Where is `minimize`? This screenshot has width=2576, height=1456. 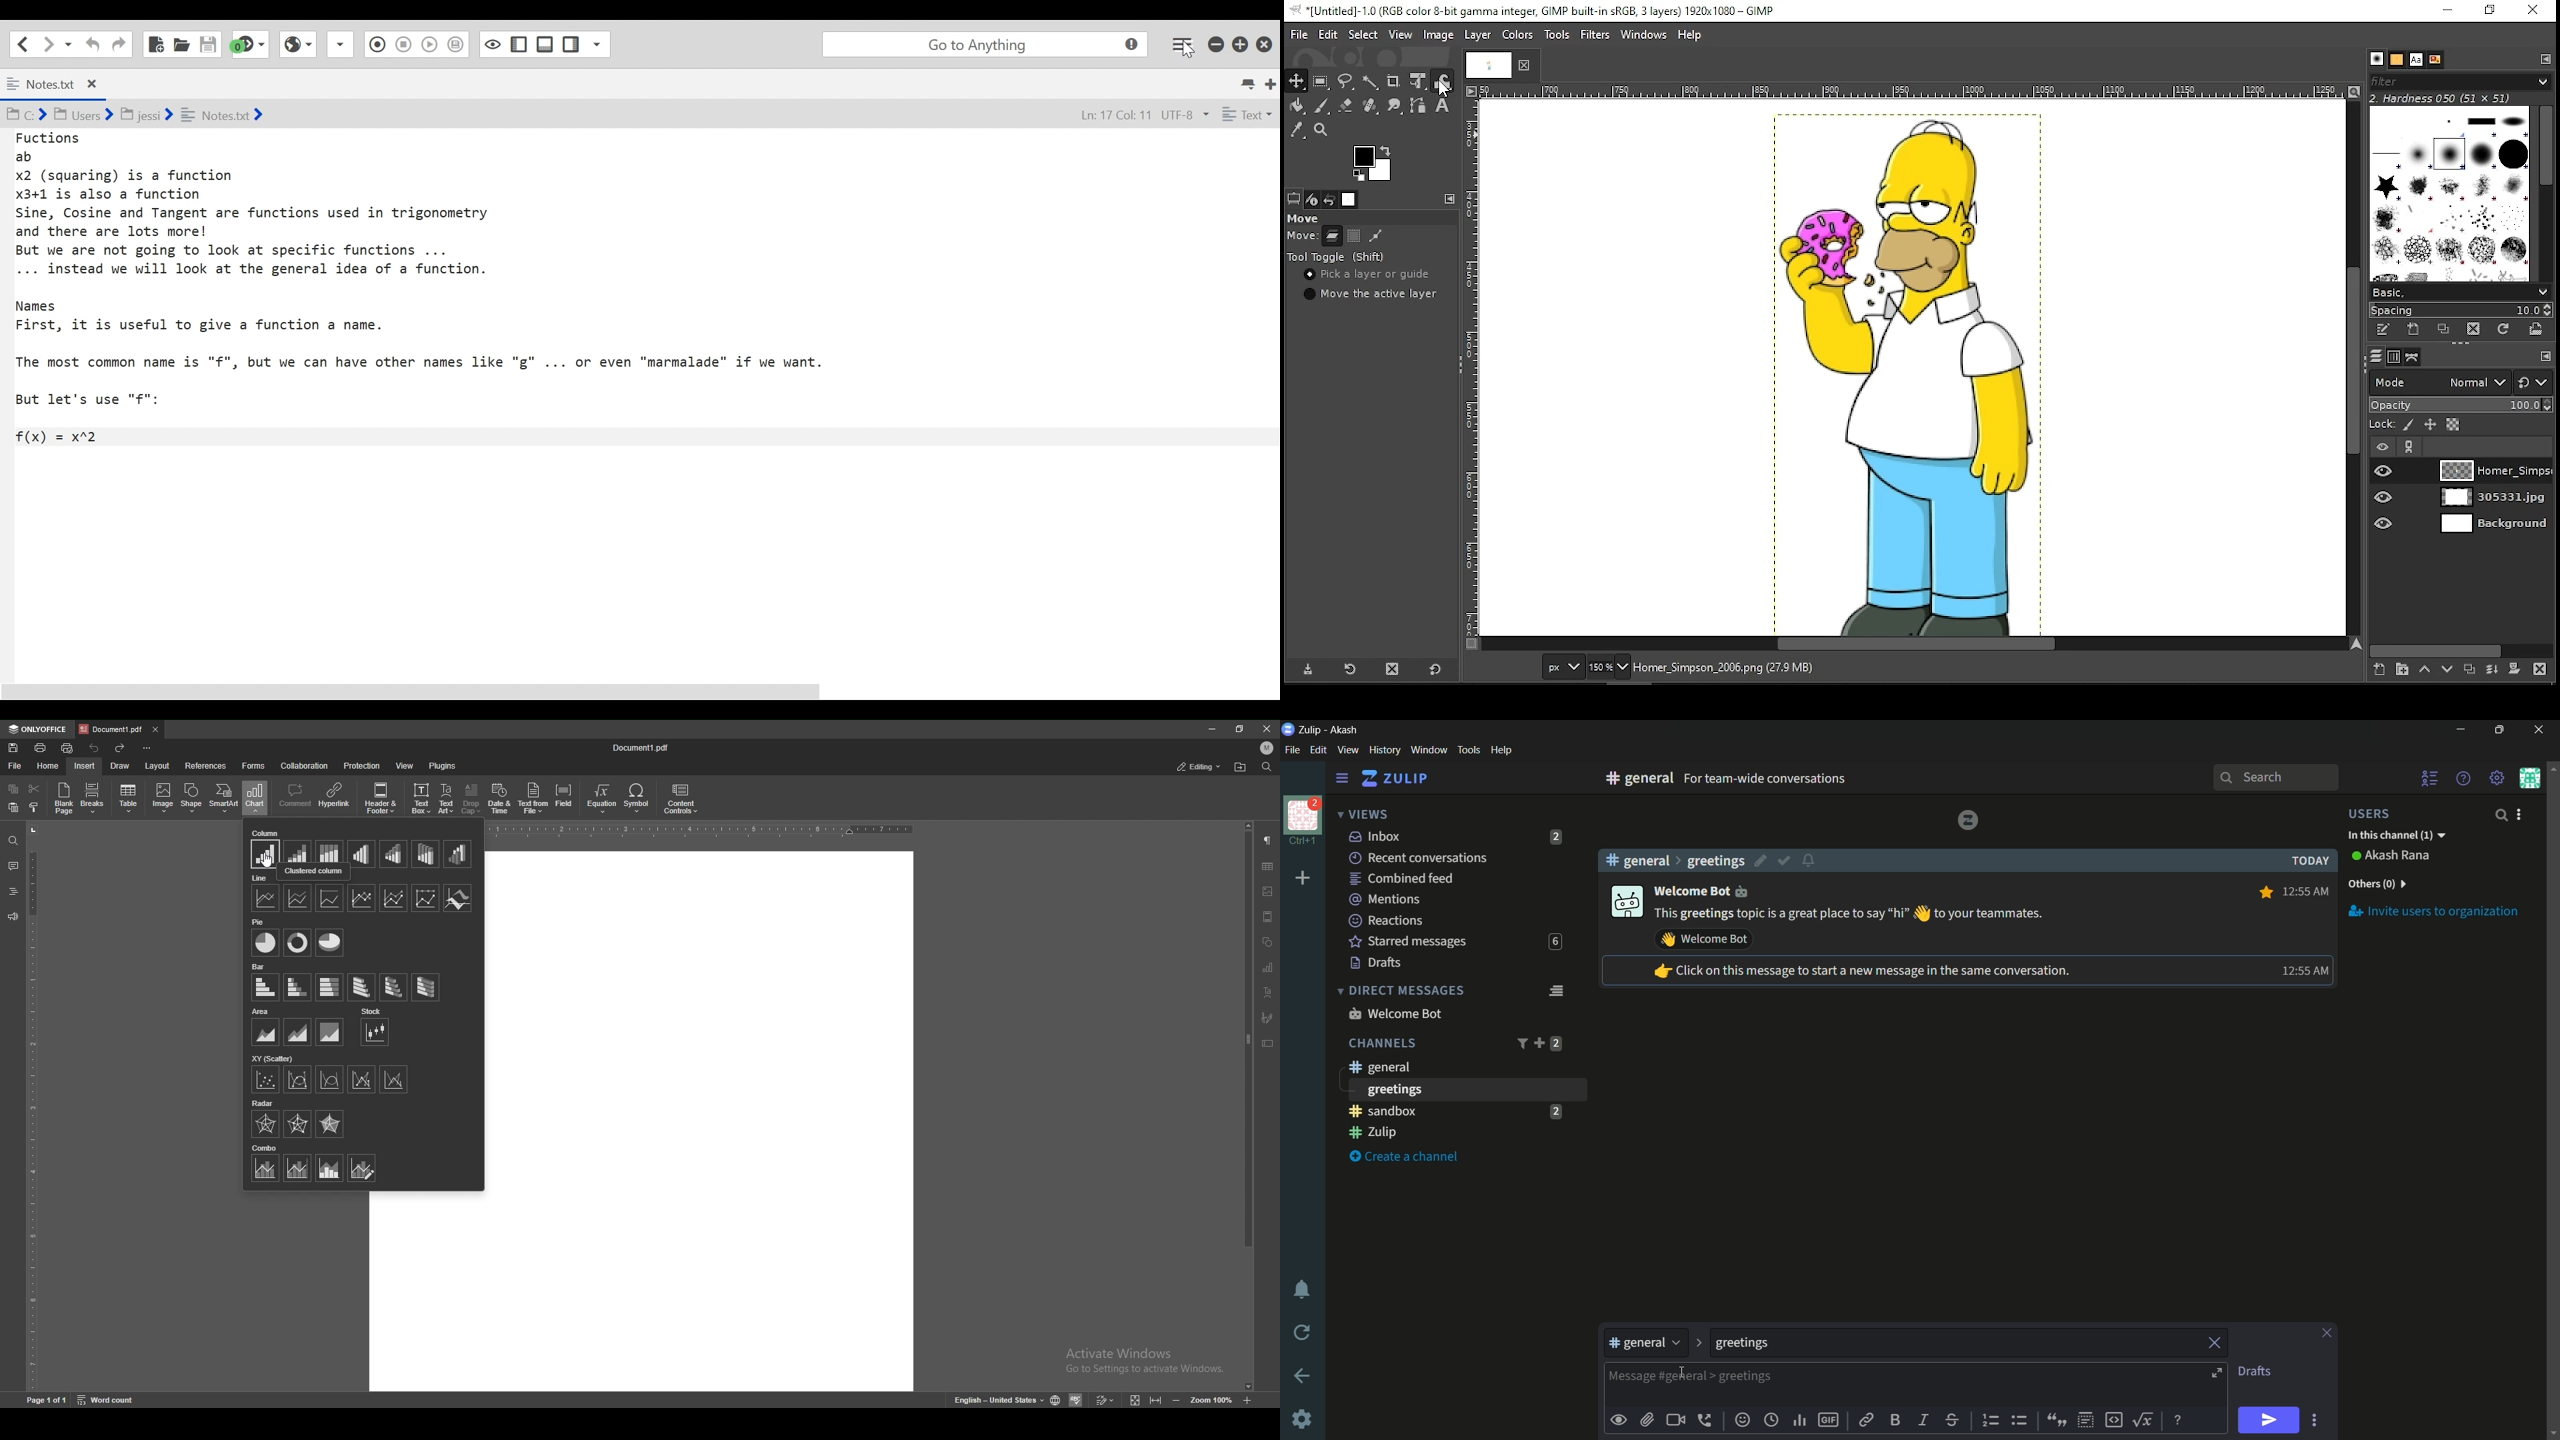
minimize is located at coordinates (1212, 728).